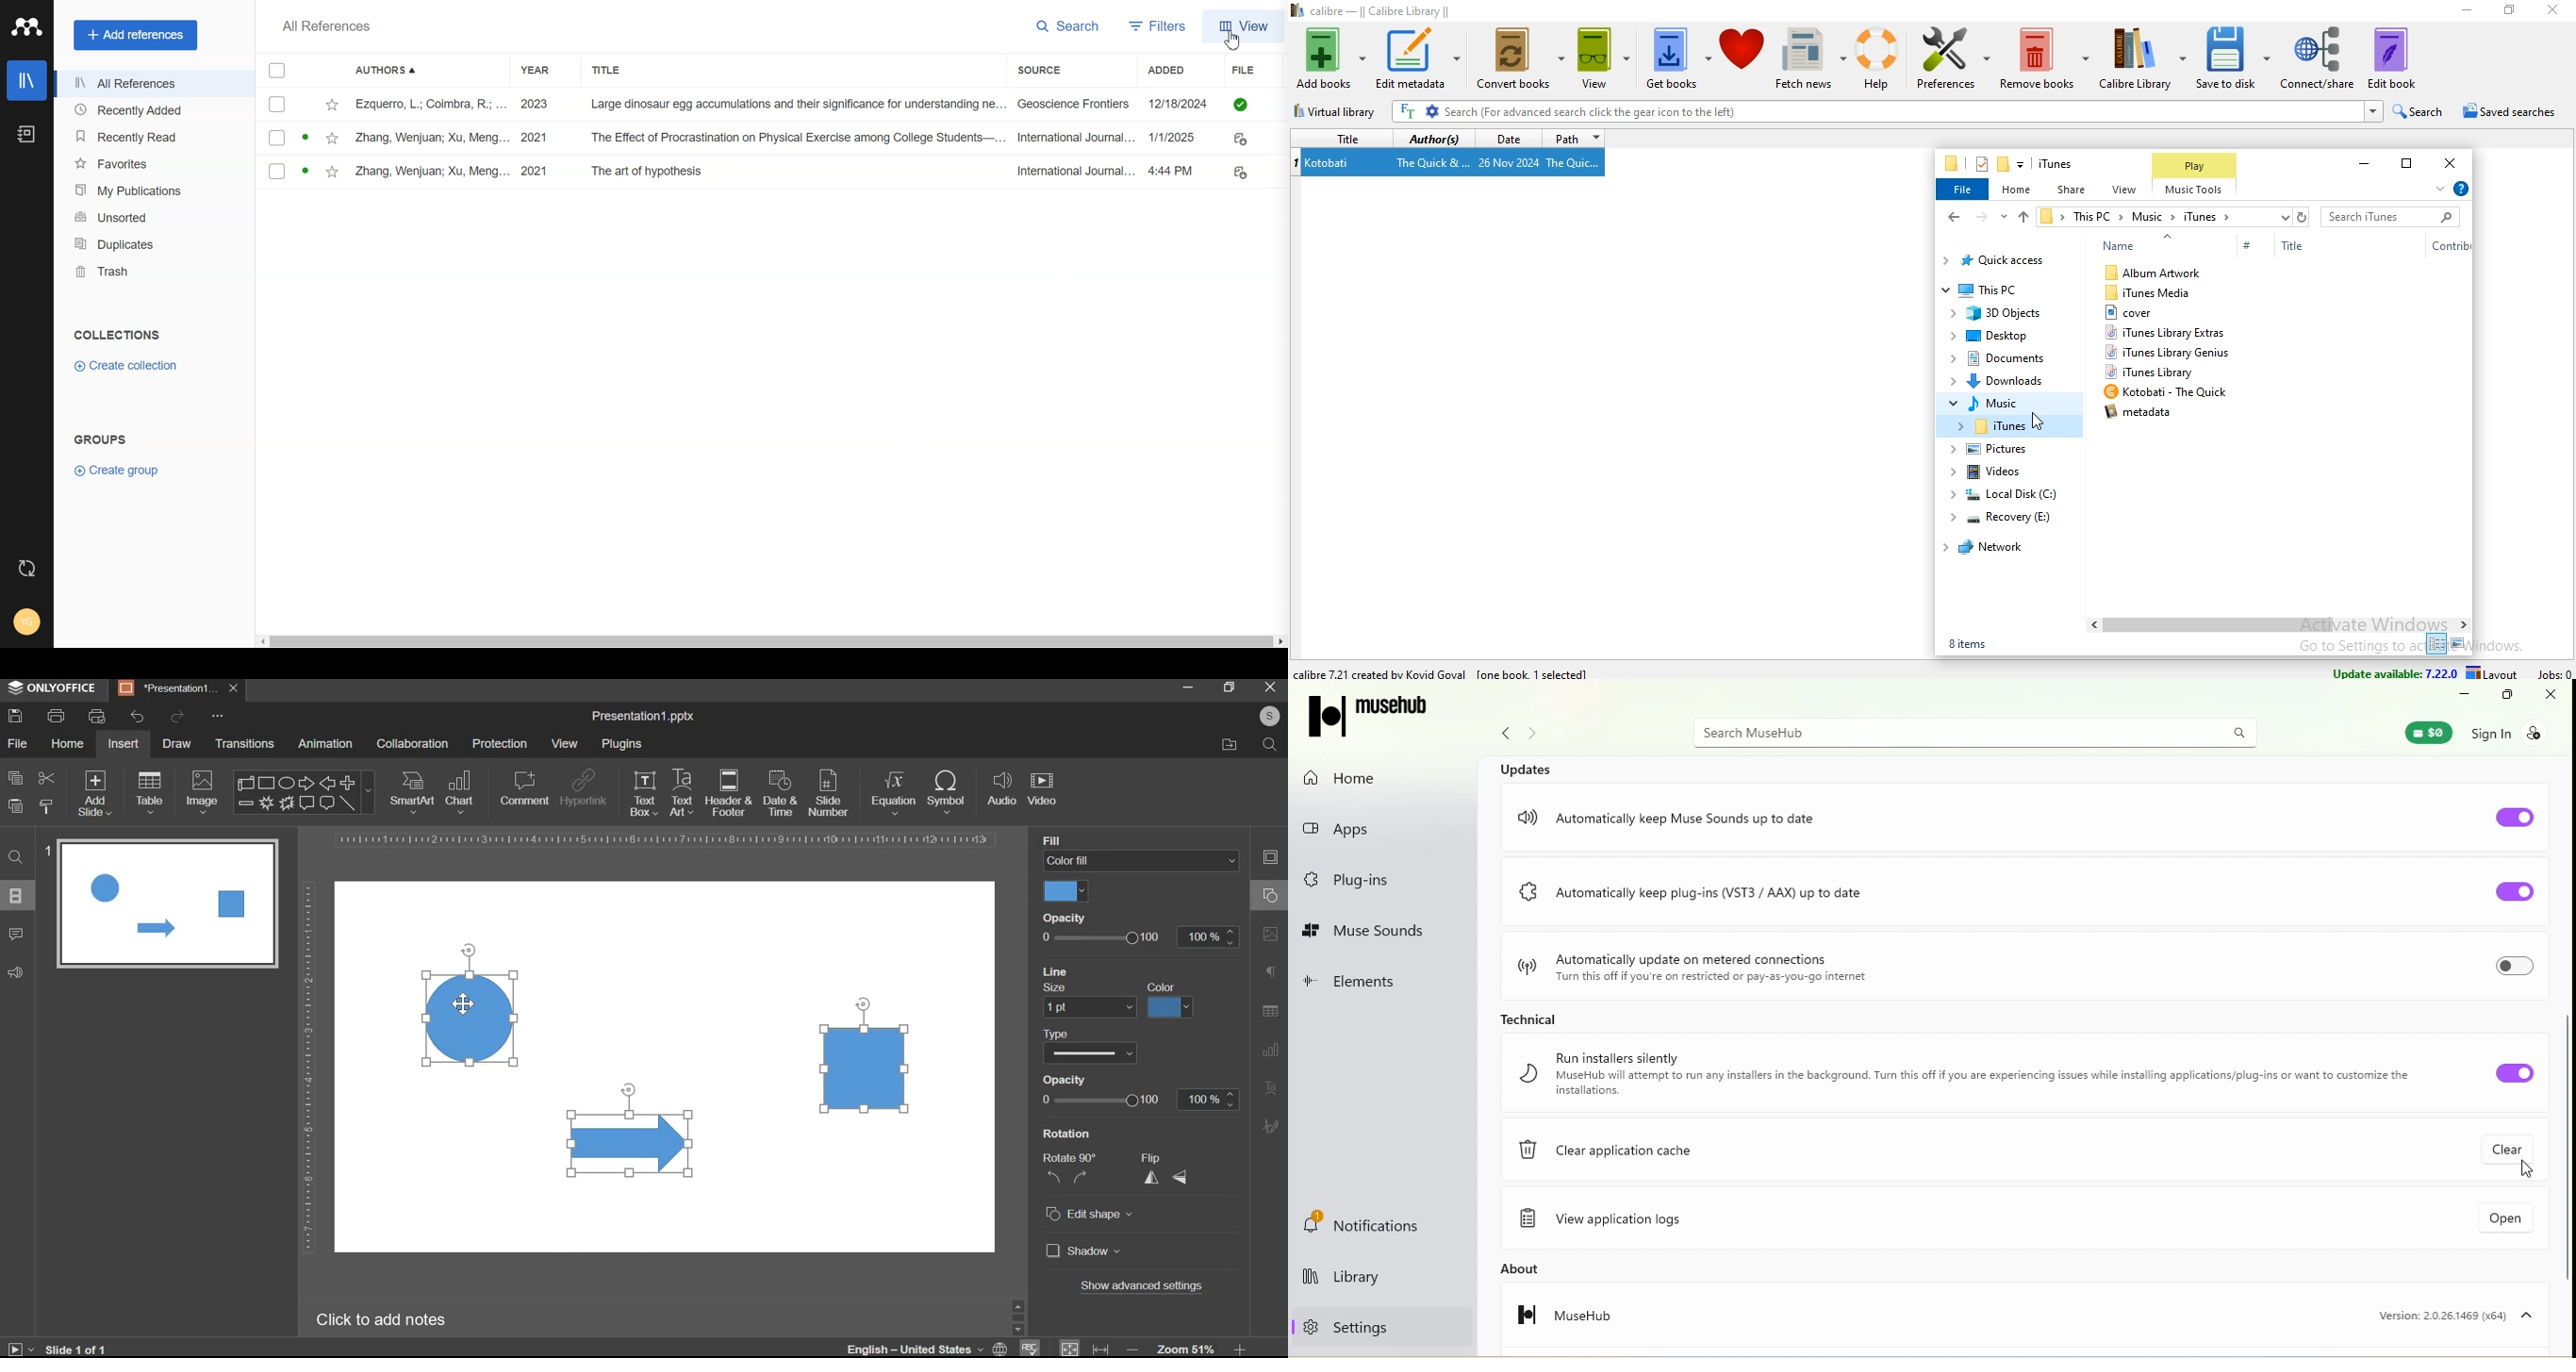  I want to click on Slide1 of 1, so click(75, 1349).